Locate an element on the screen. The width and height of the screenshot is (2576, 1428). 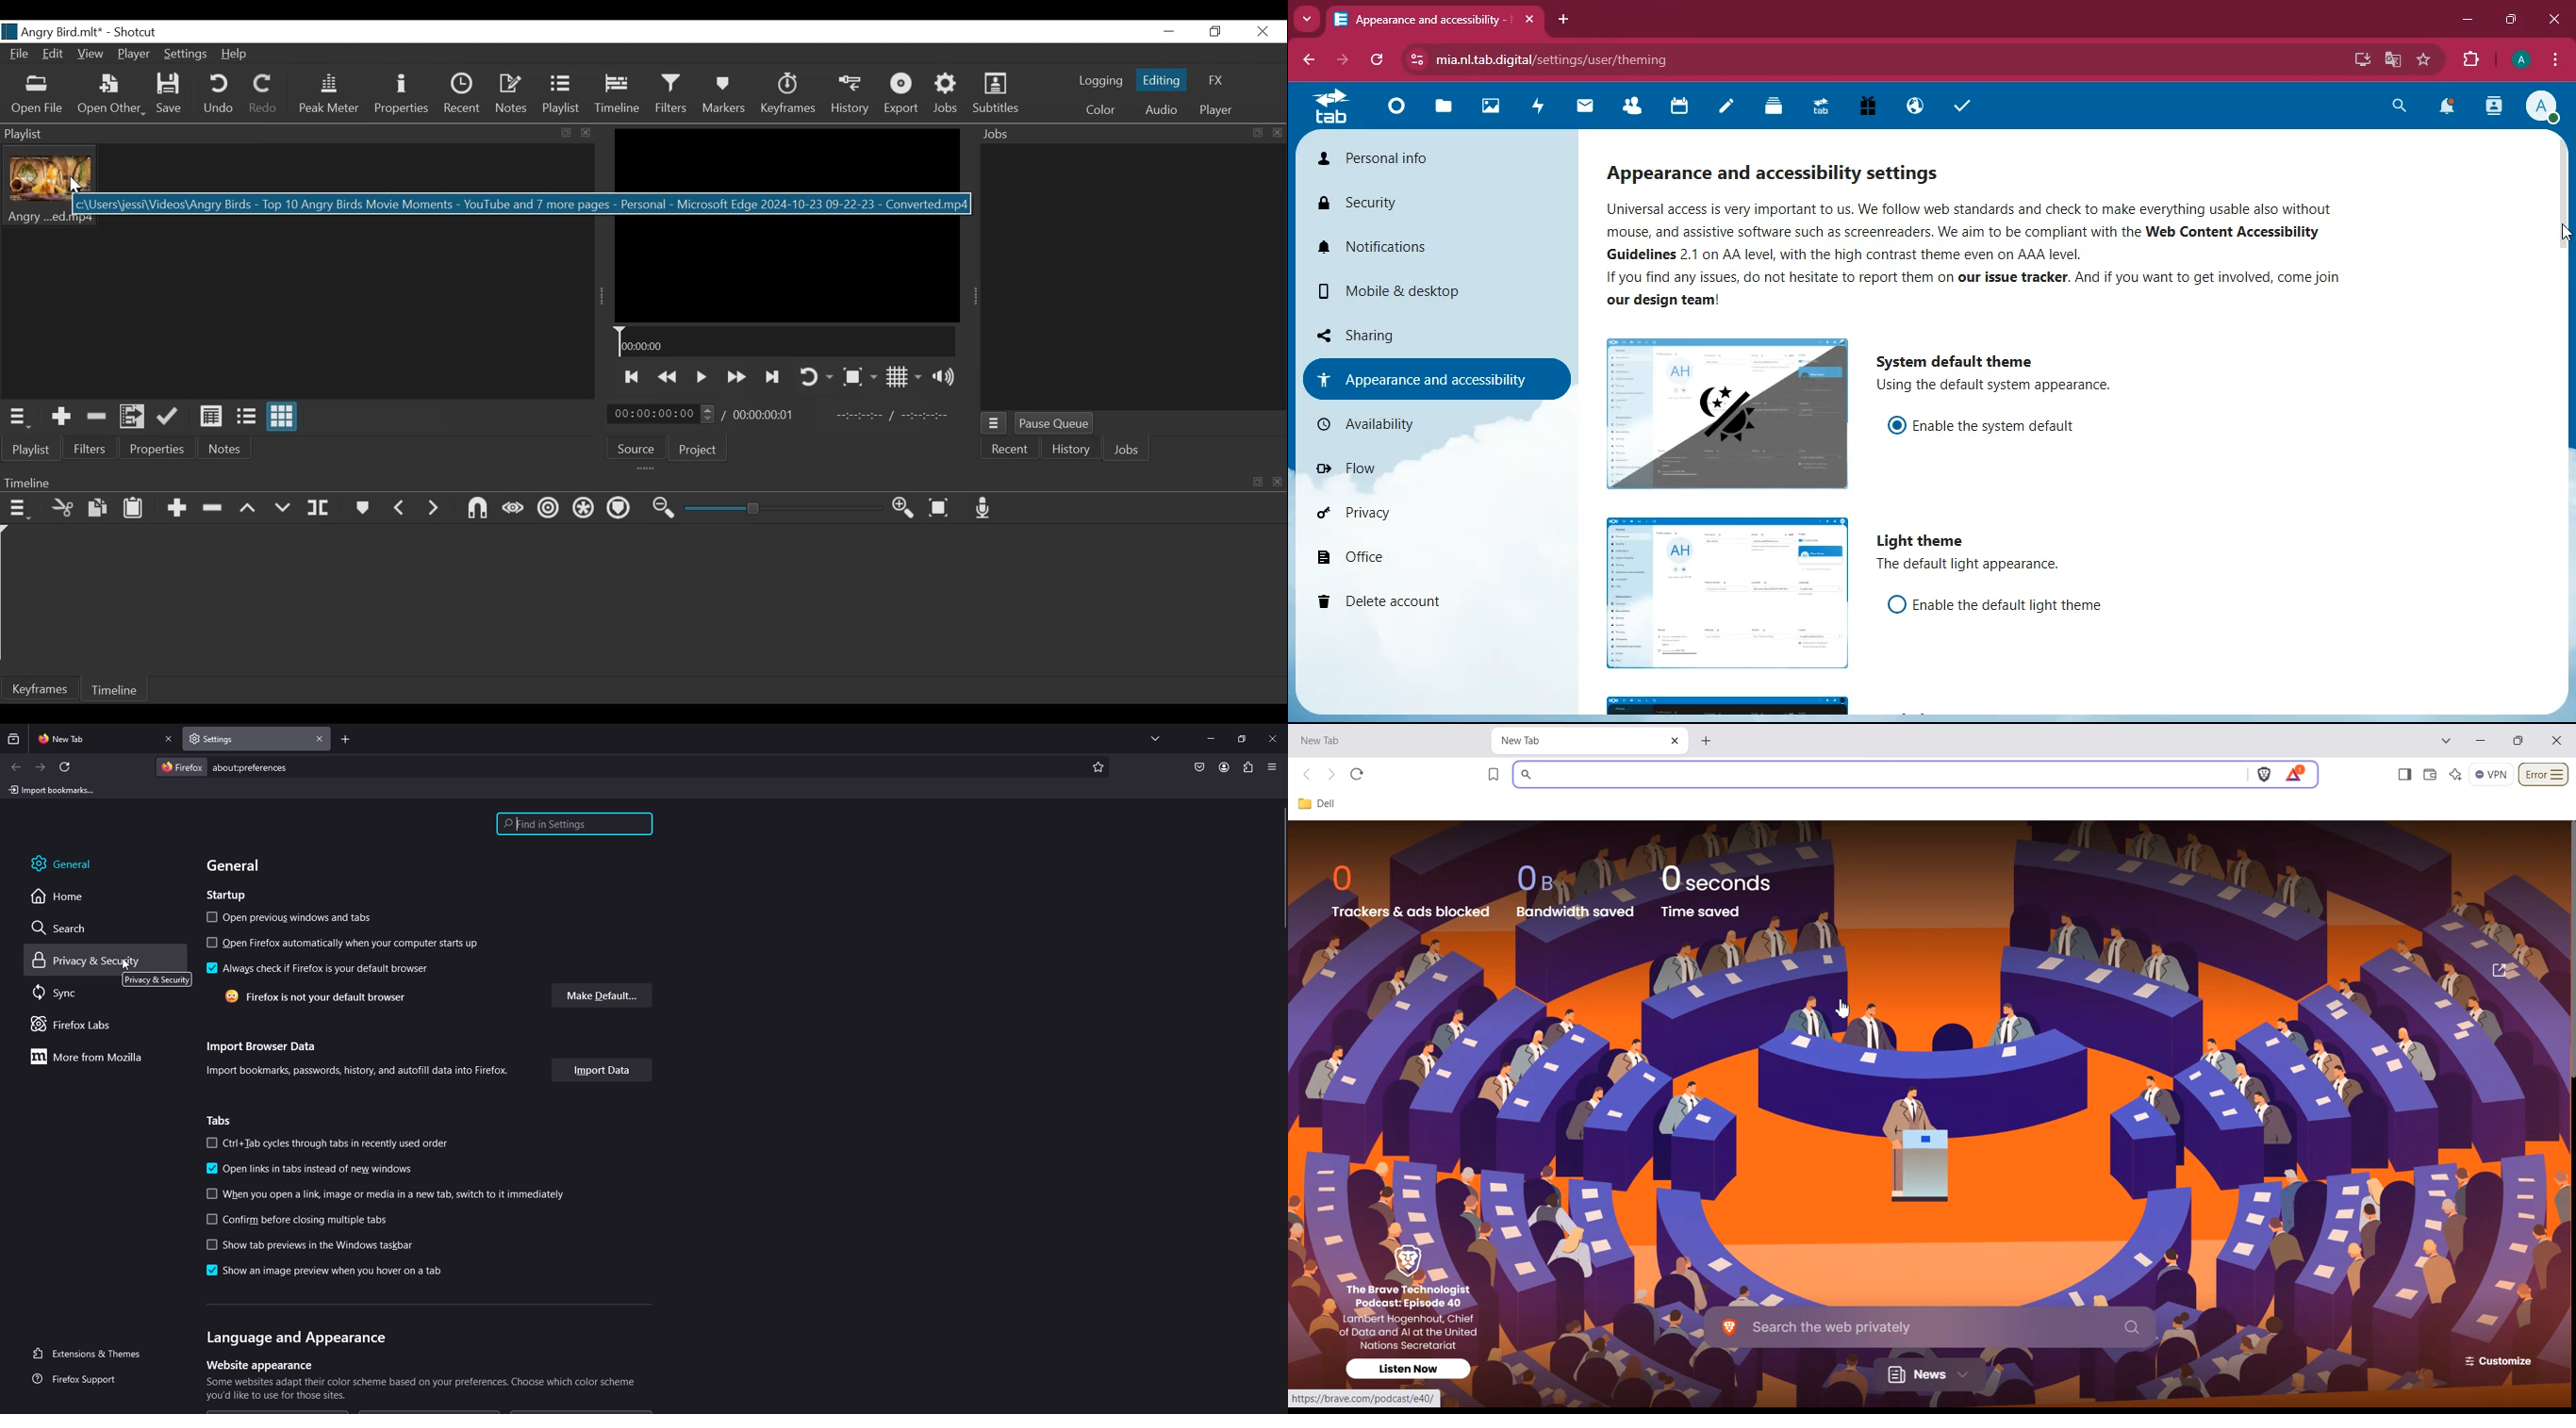
Export is located at coordinates (903, 94).